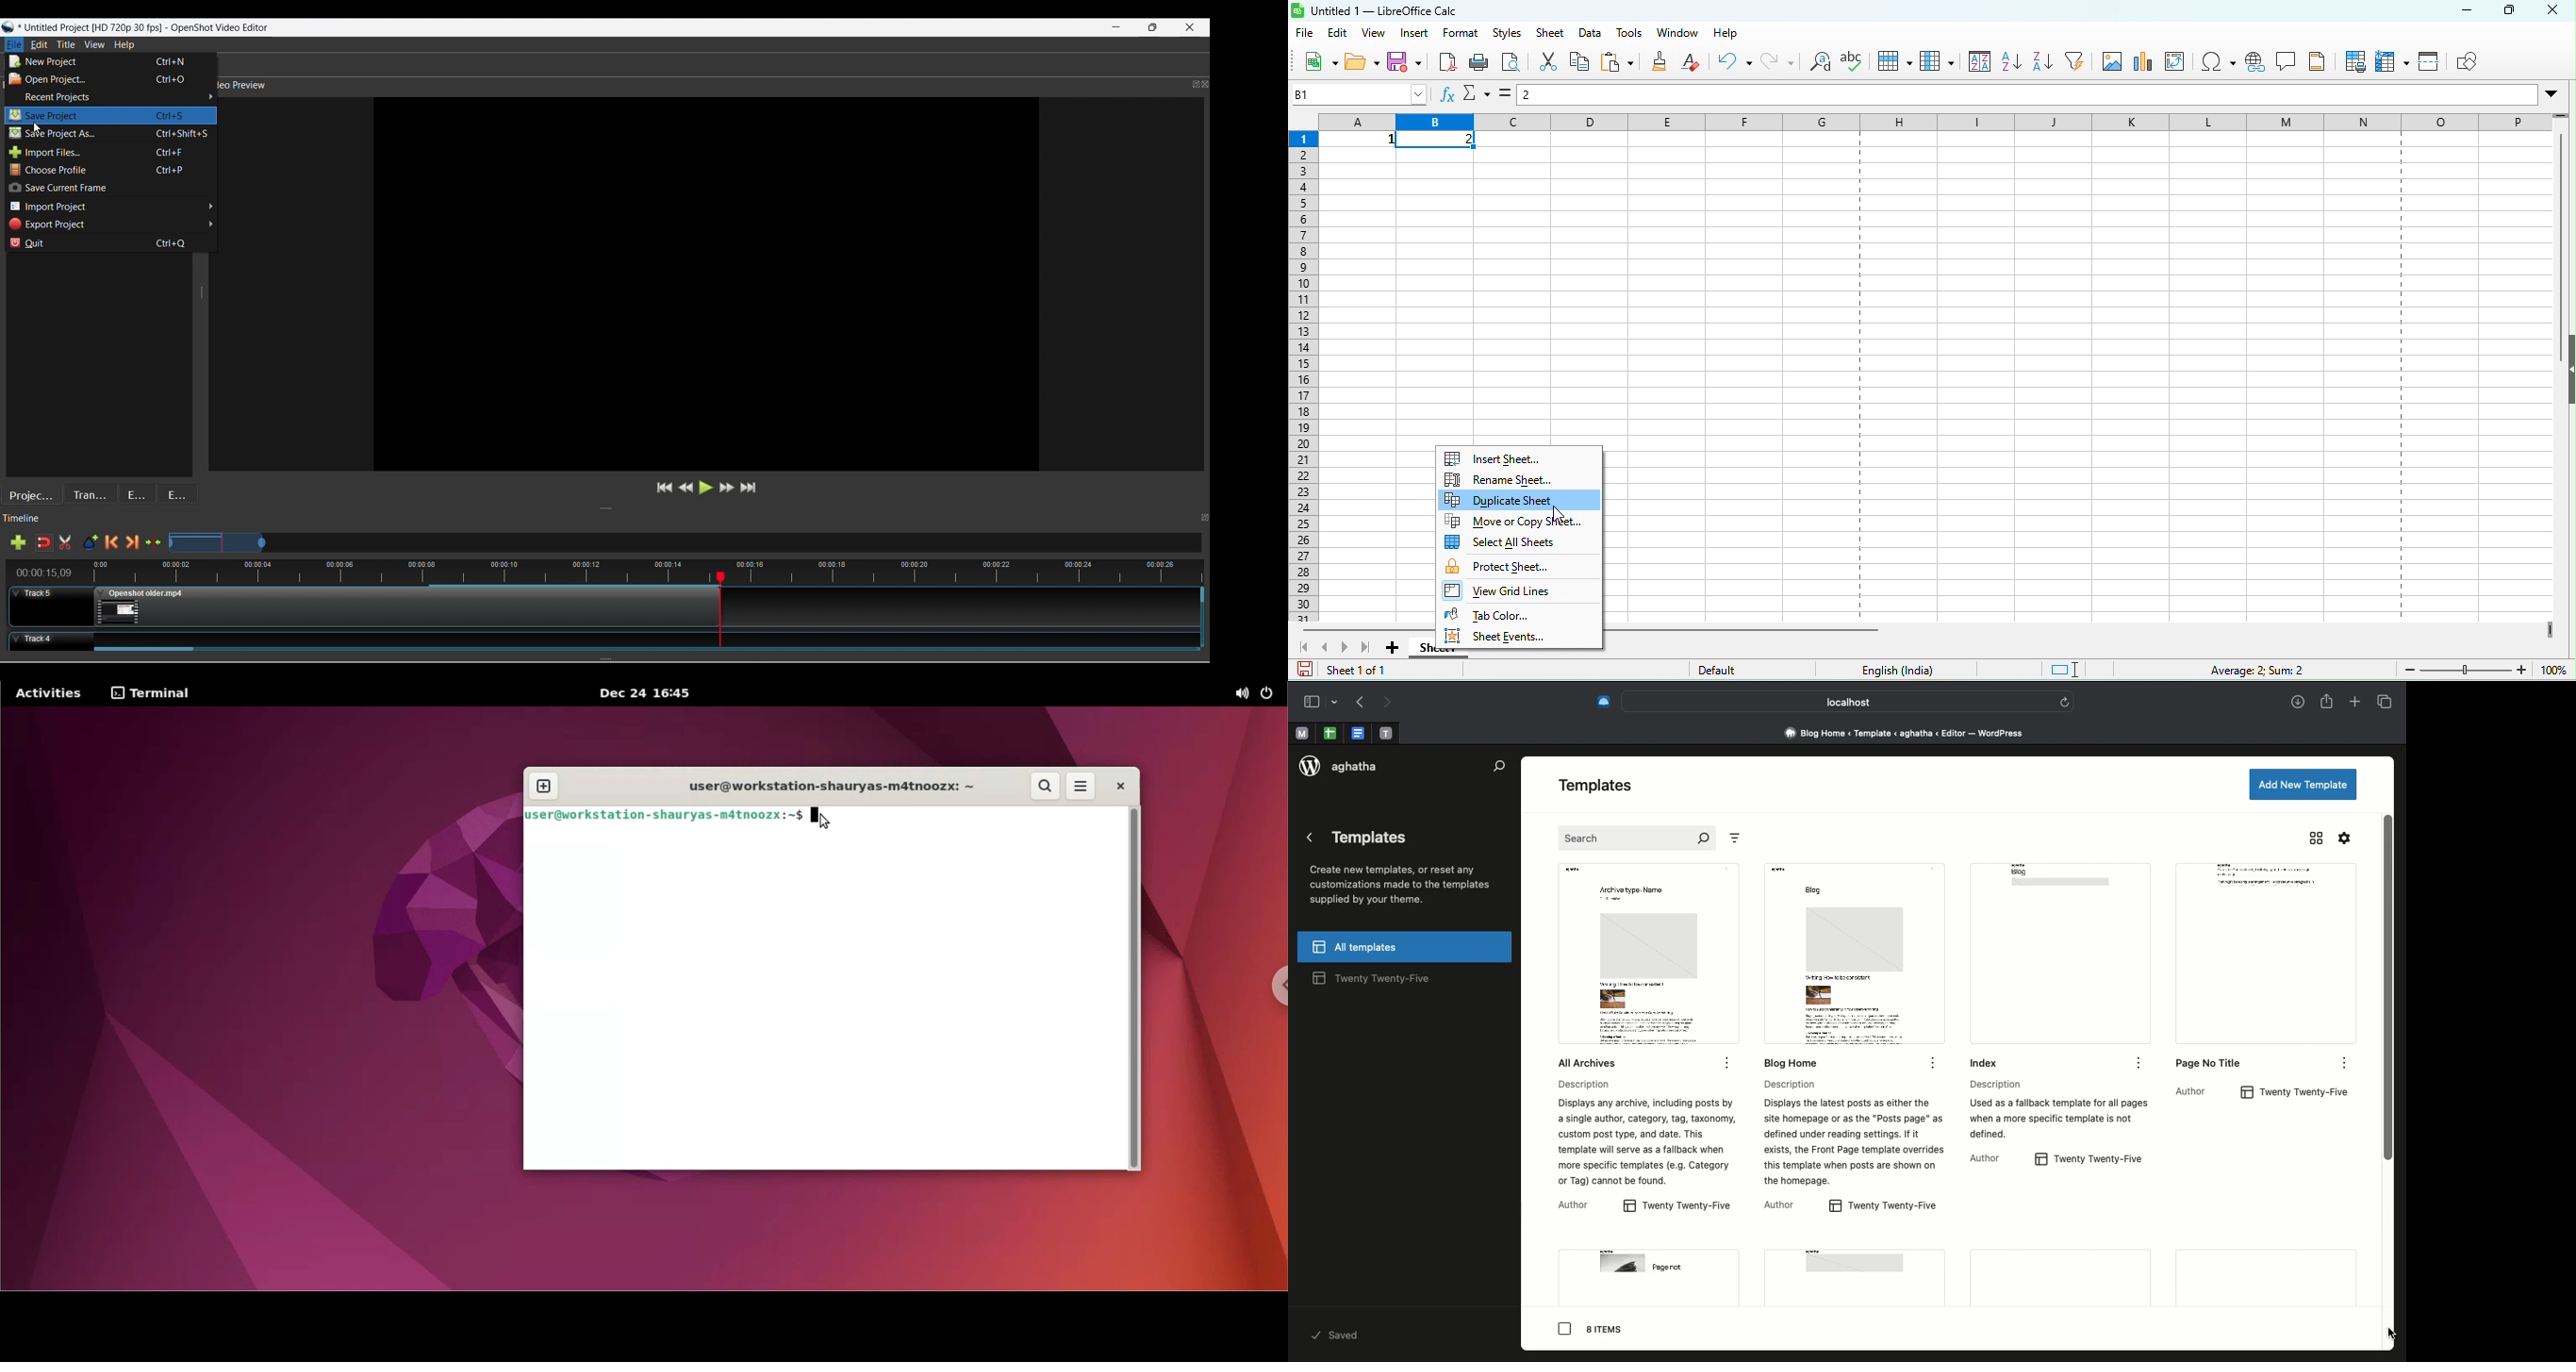 The image size is (2576, 1372). I want to click on insert comment, so click(2290, 64).